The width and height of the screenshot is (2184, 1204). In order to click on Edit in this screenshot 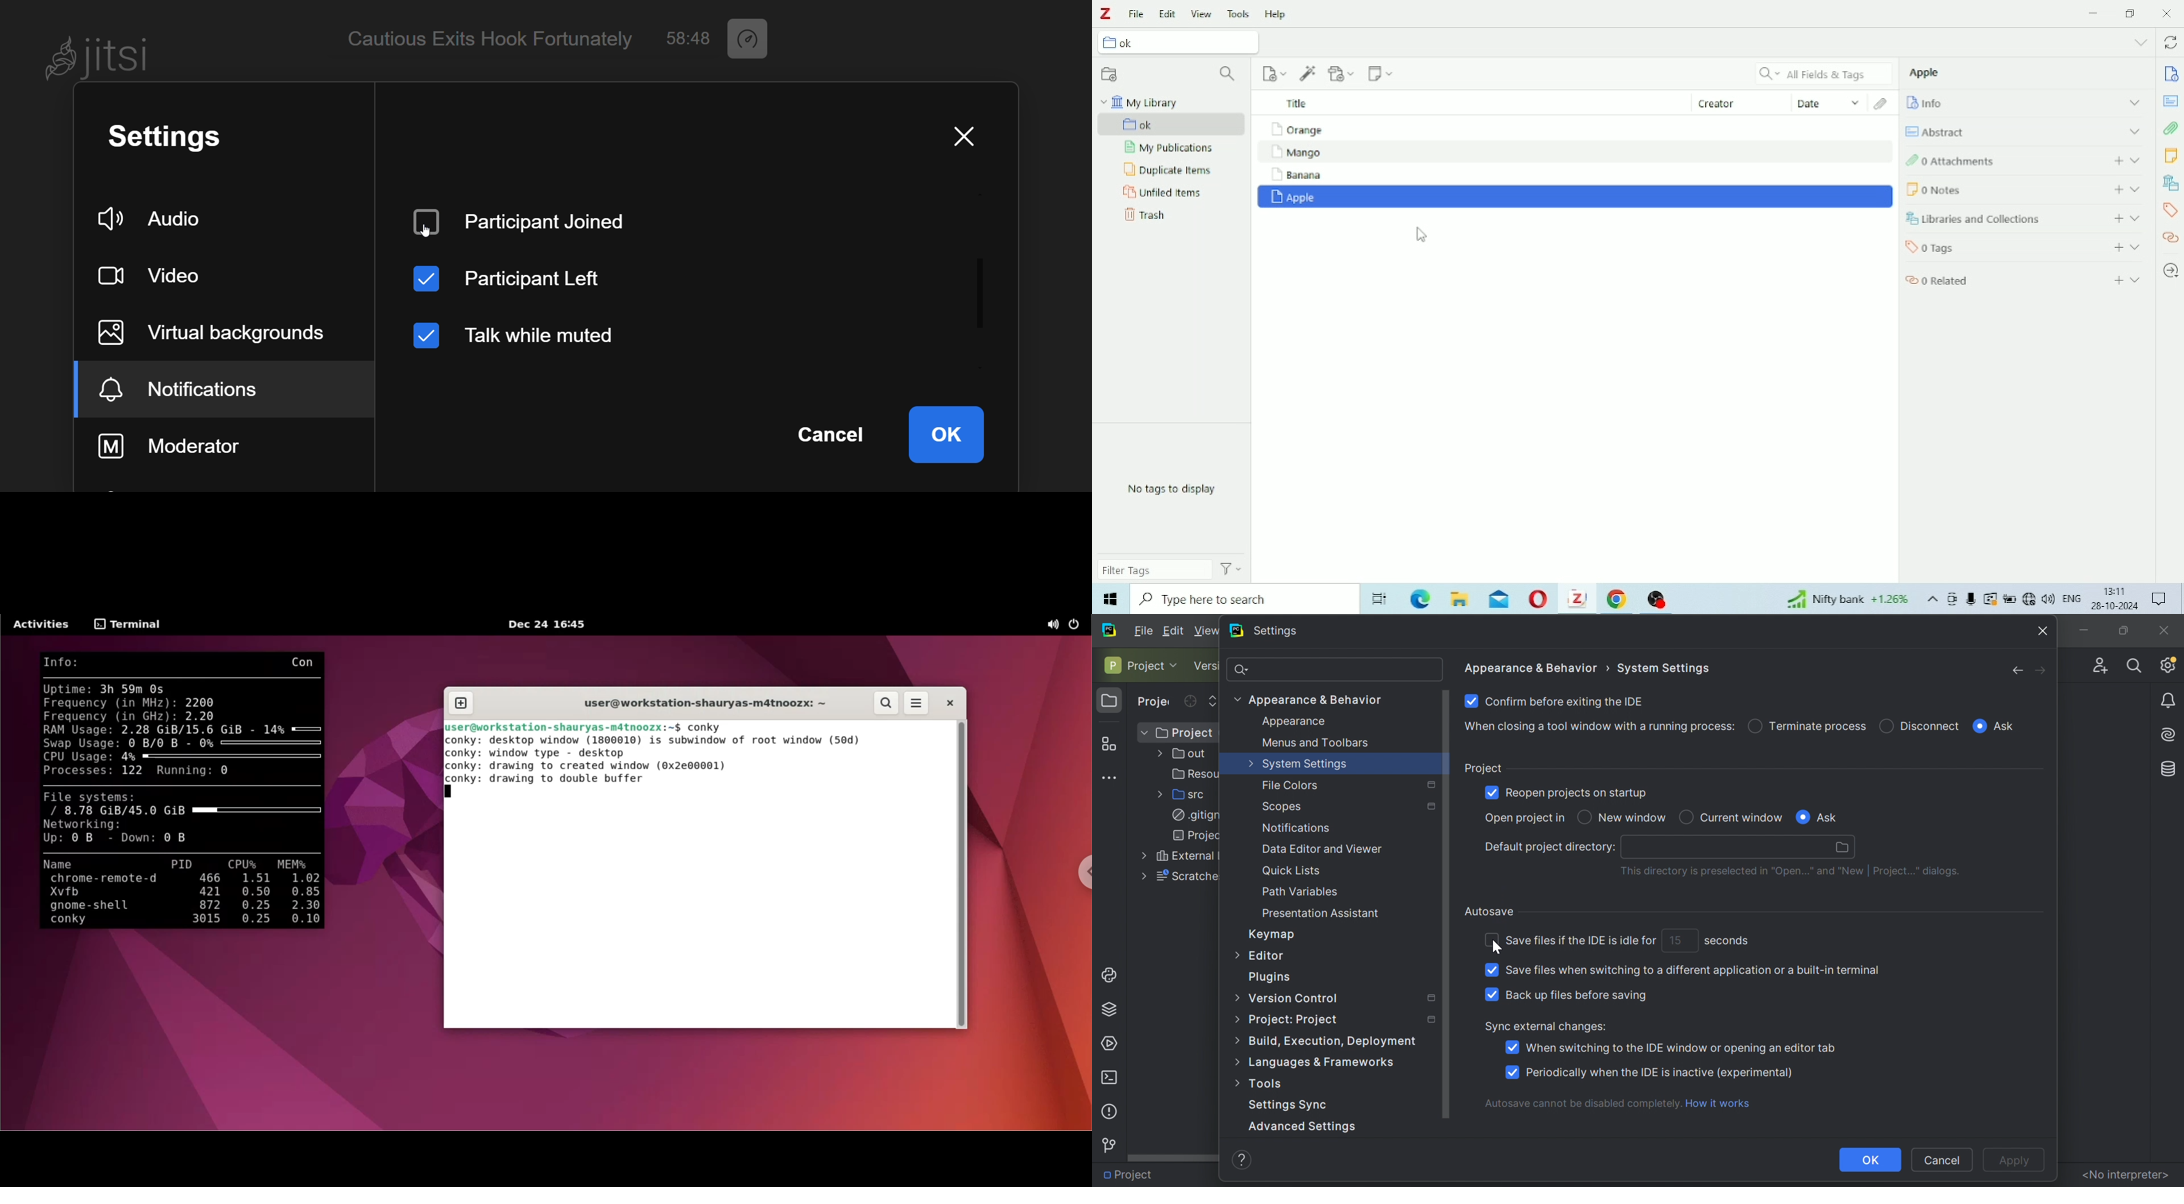, I will do `click(1169, 11)`.